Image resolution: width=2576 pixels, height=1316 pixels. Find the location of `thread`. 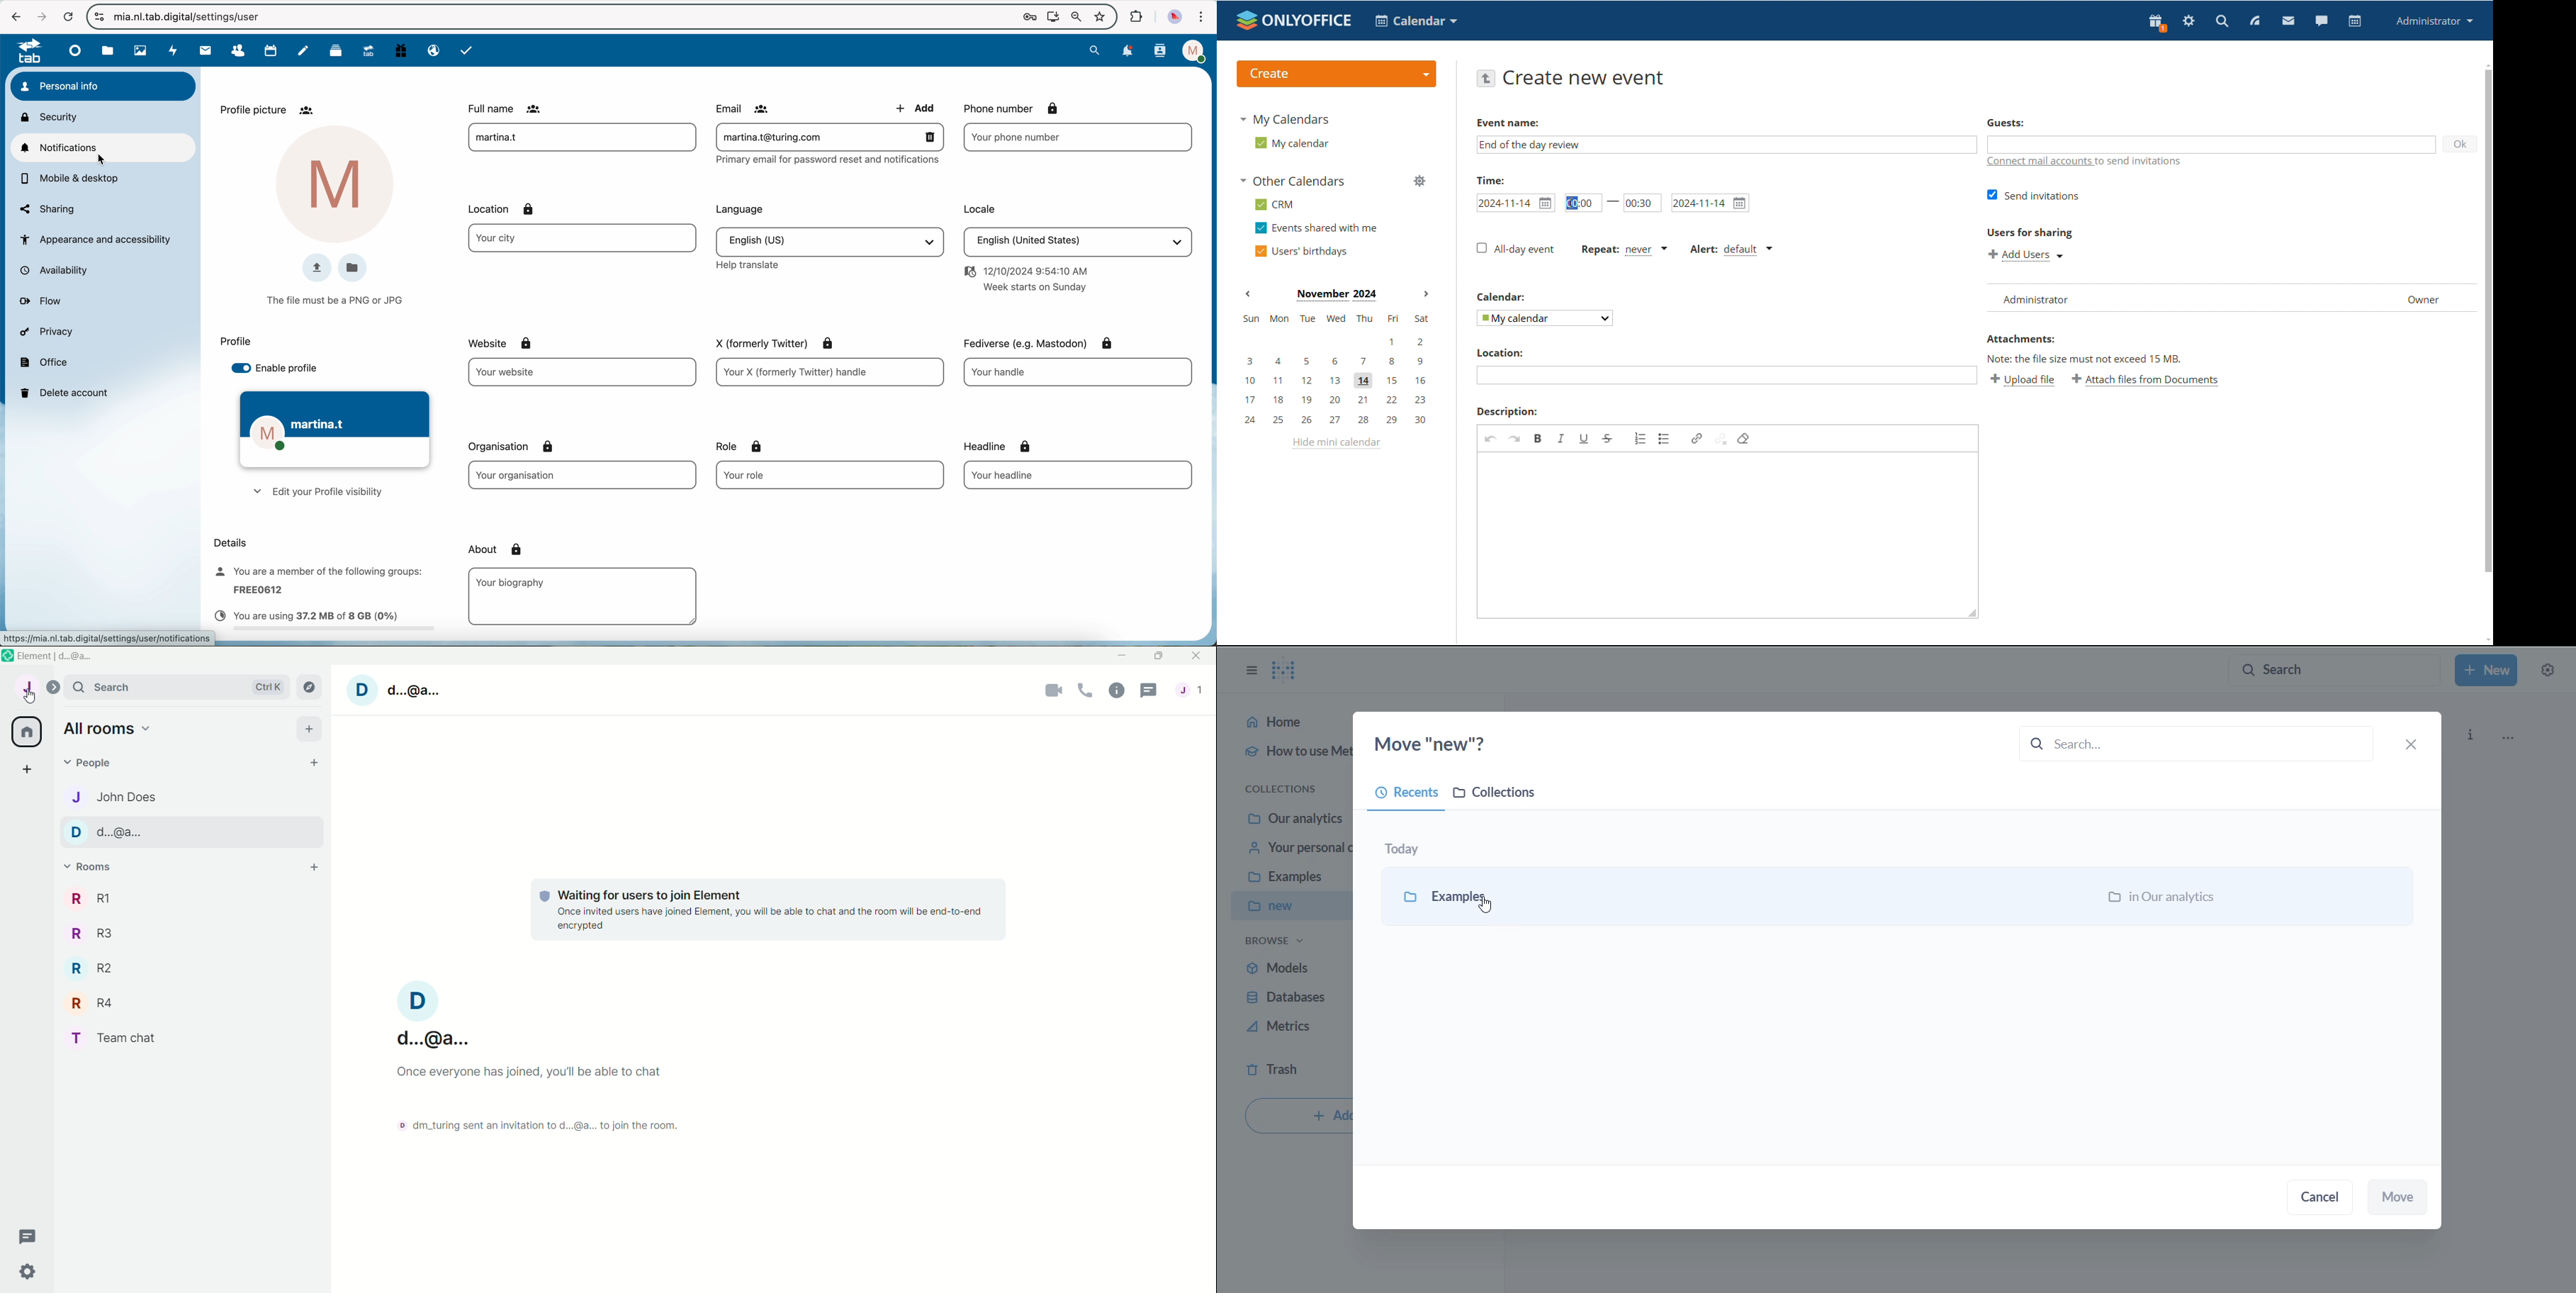

thread is located at coordinates (30, 1237).